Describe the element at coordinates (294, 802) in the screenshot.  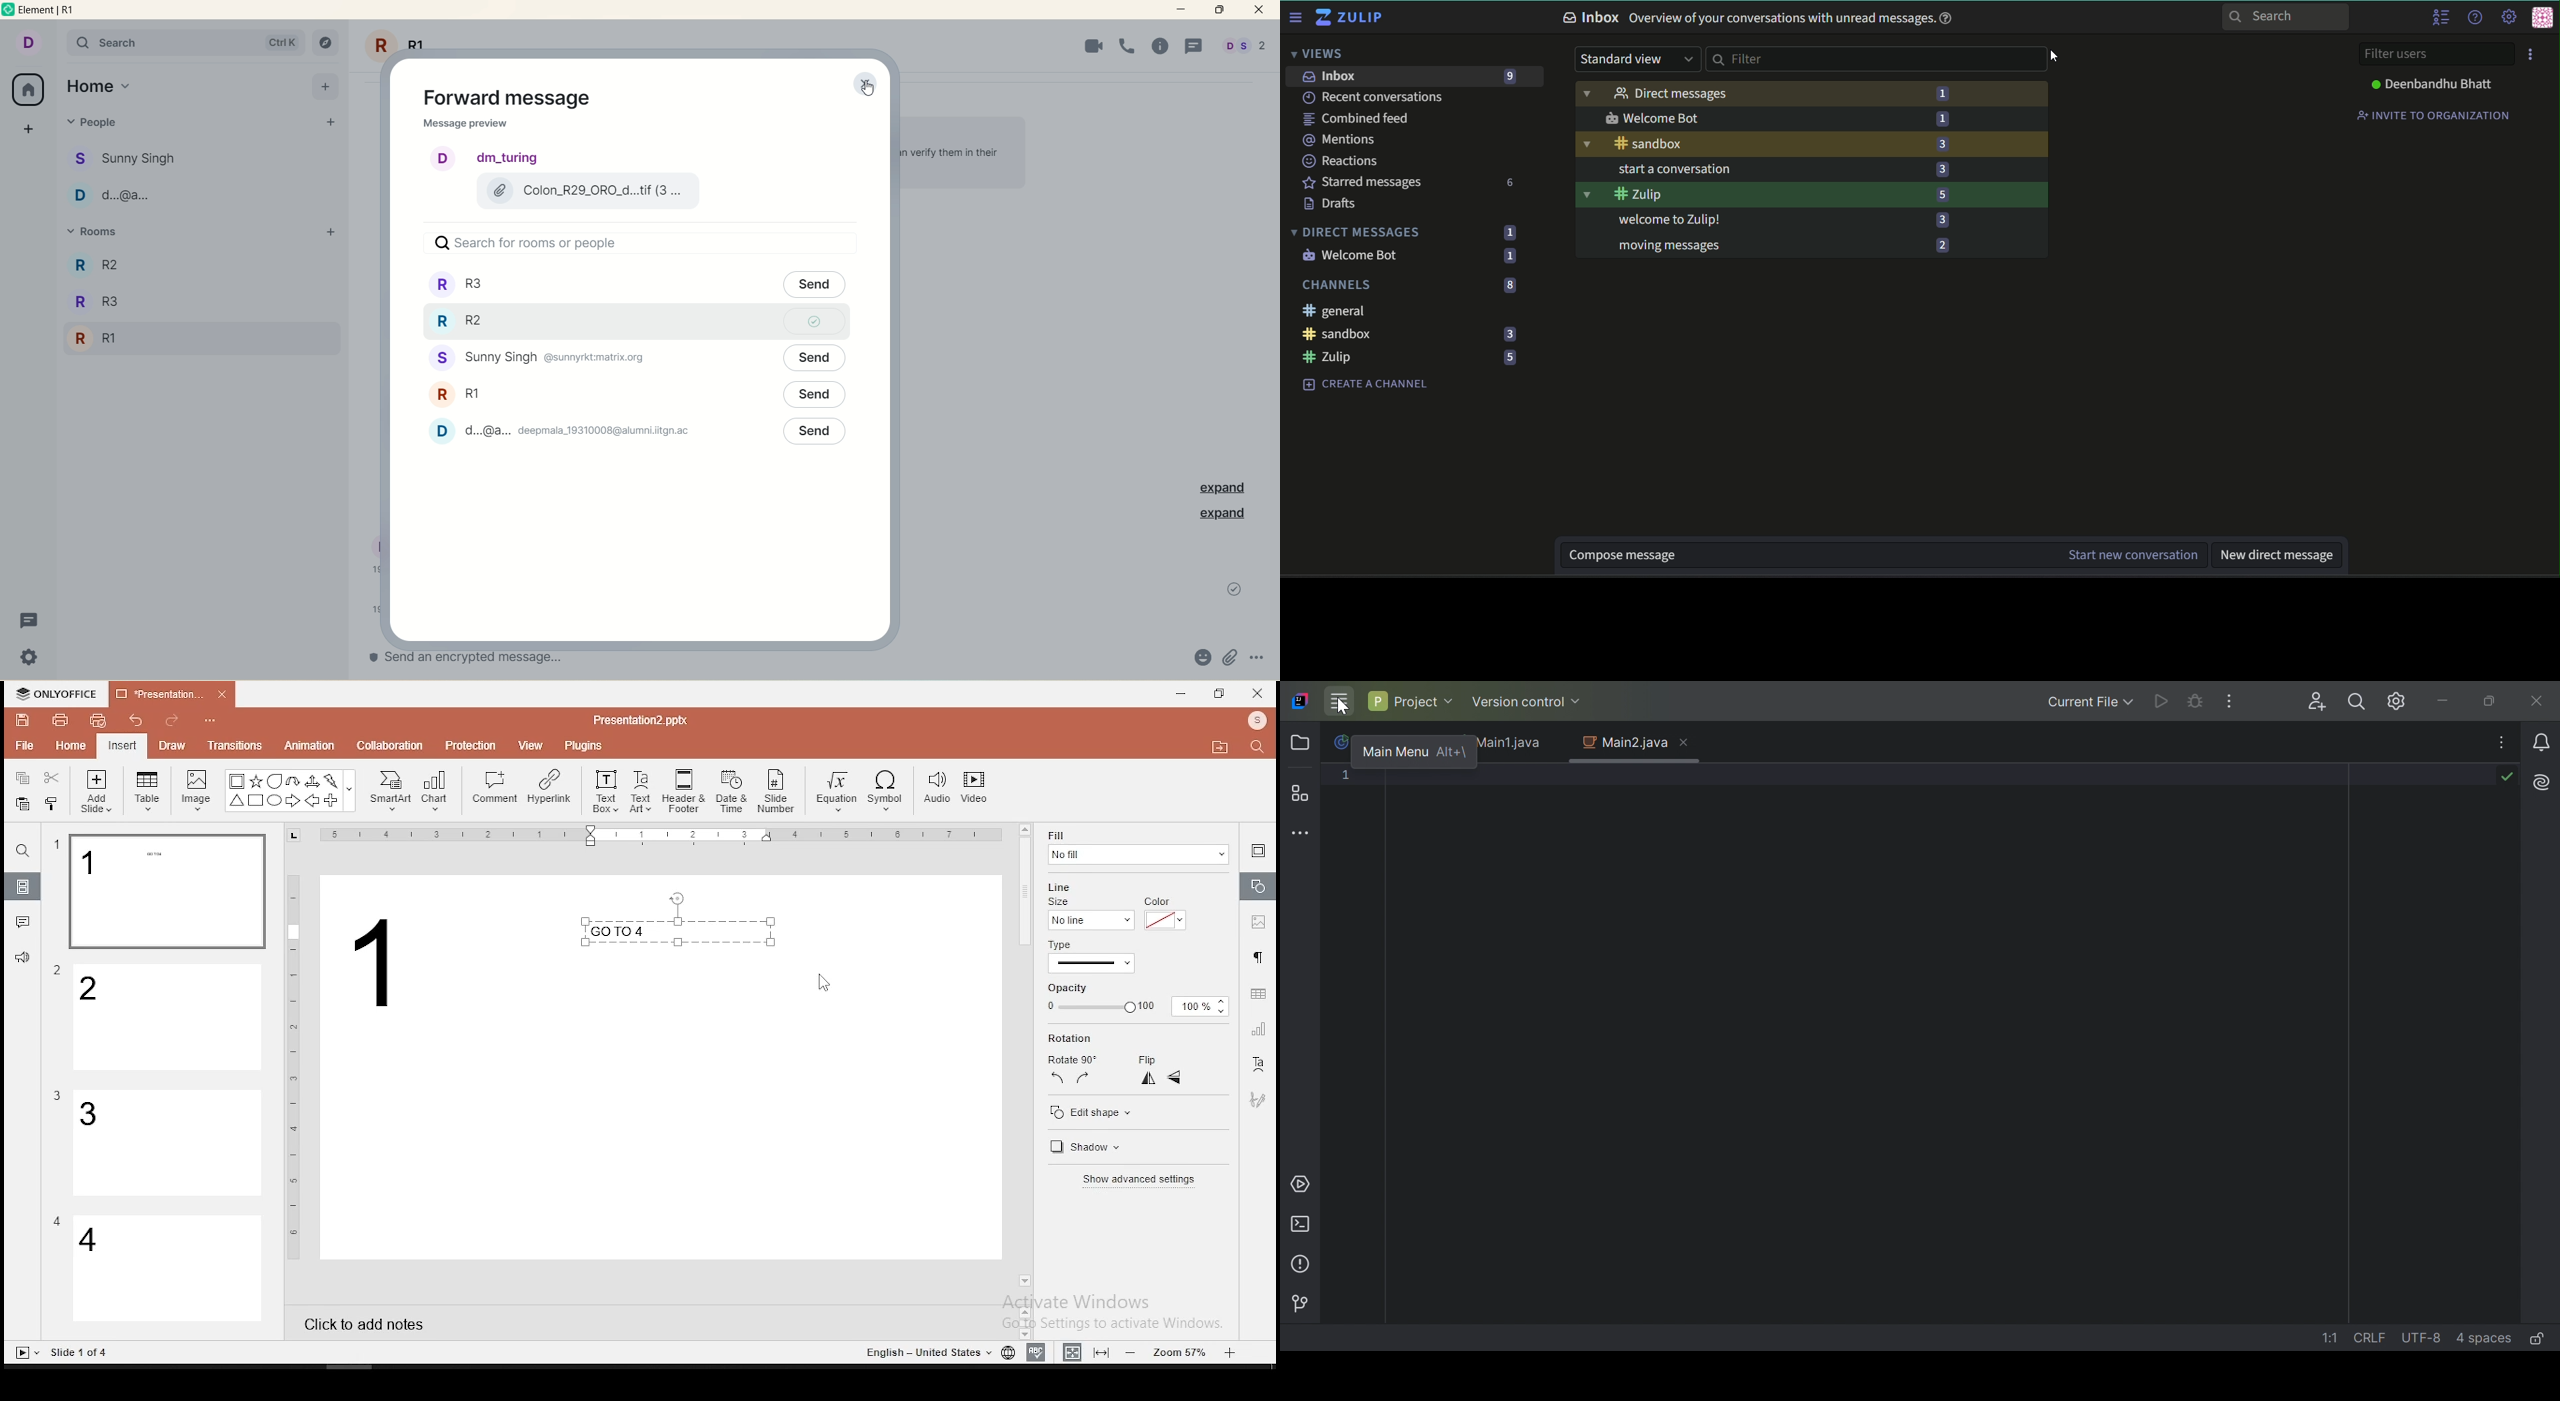
I see `Arrow Right` at that location.